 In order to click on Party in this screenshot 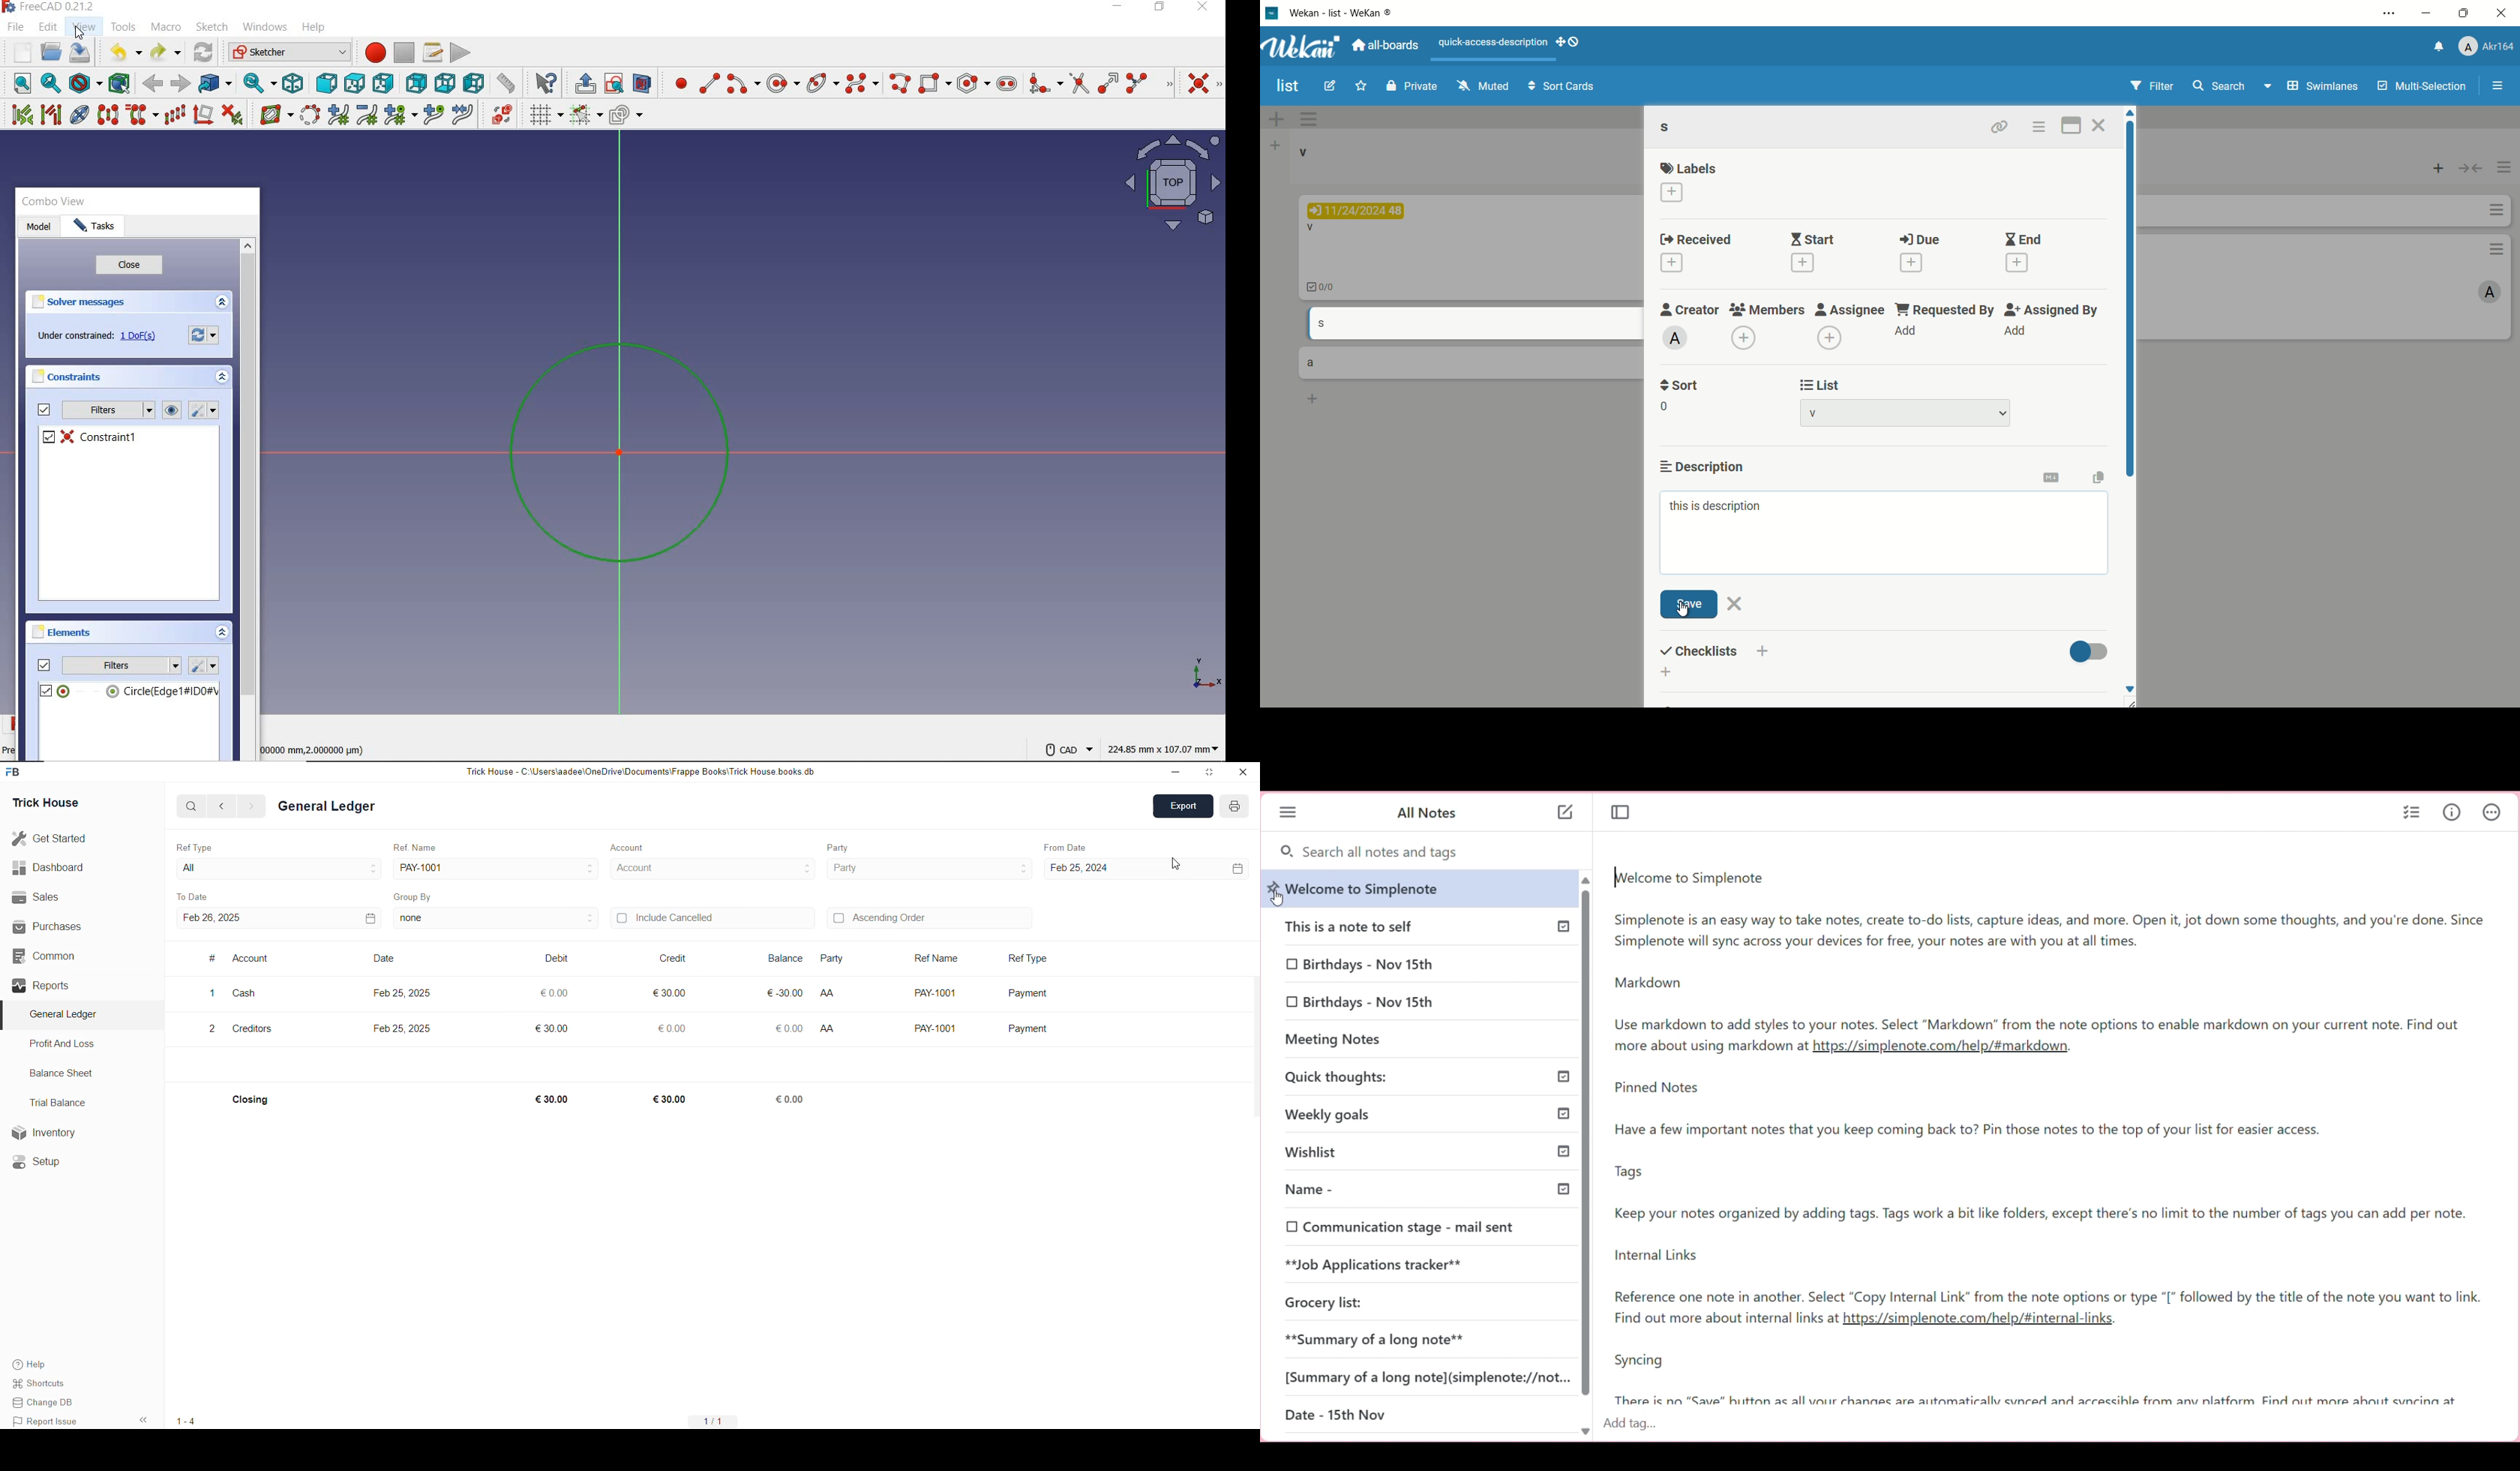, I will do `click(830, 847)`.